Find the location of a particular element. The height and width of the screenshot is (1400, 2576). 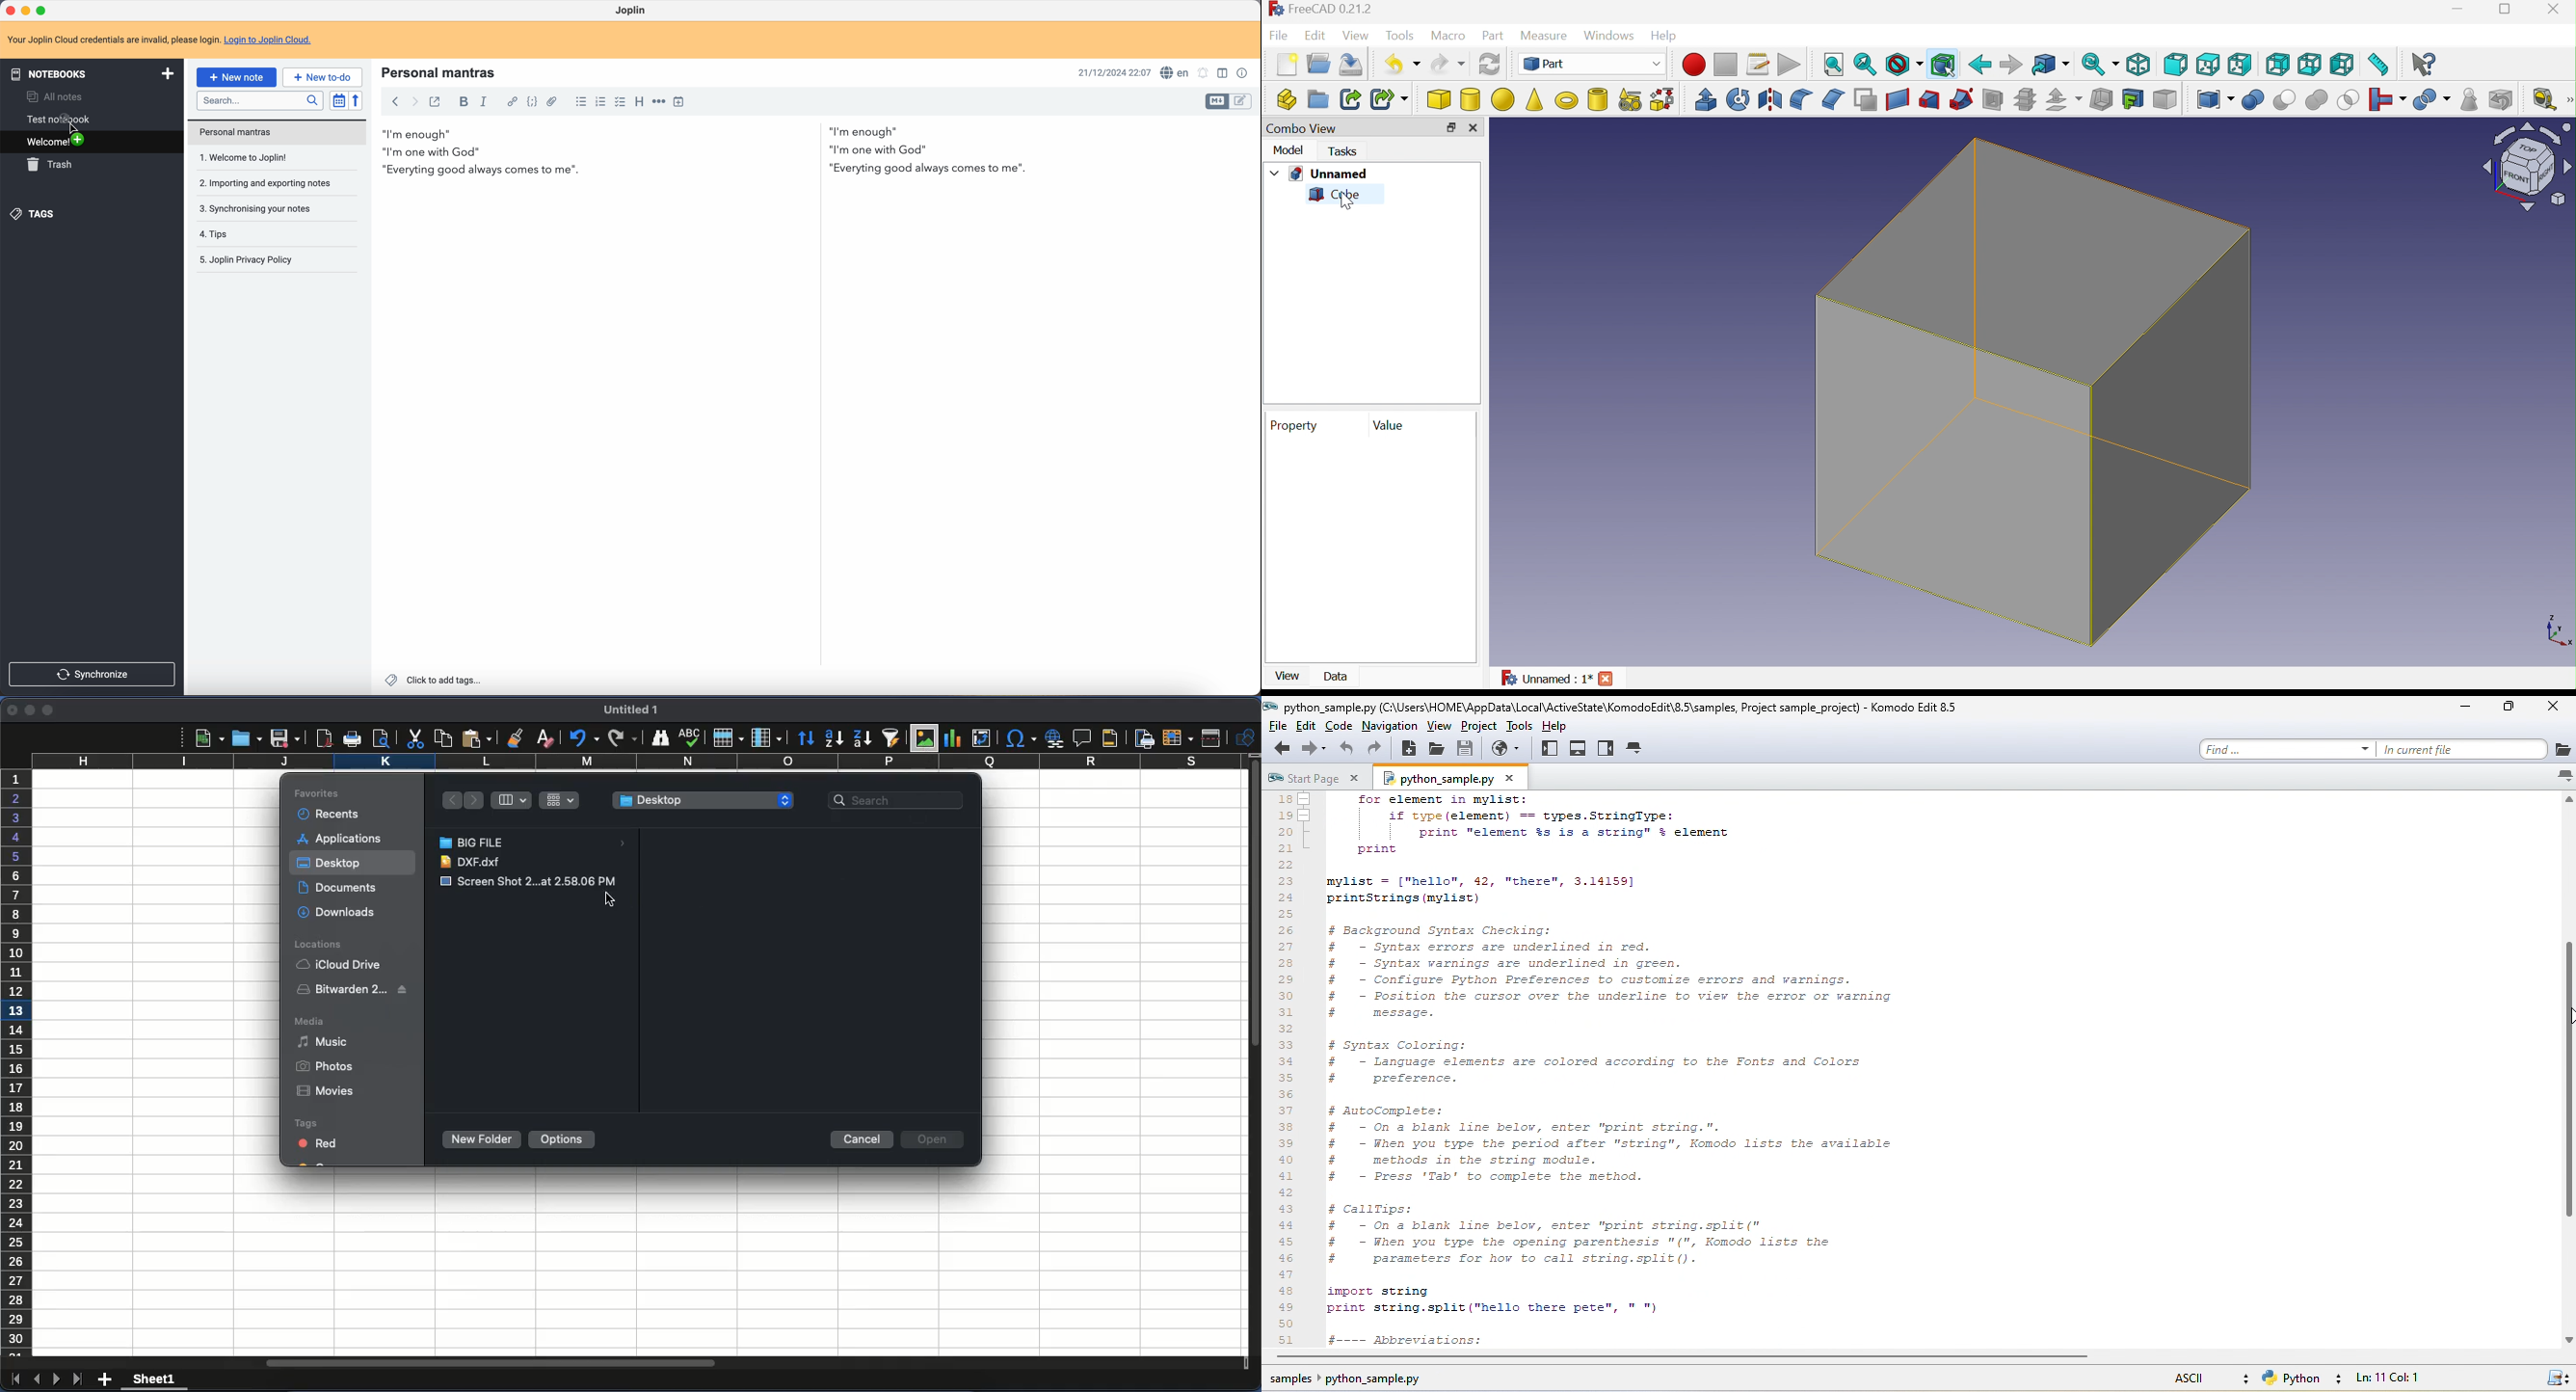

hyperlink is located at coordinates (511, 102).